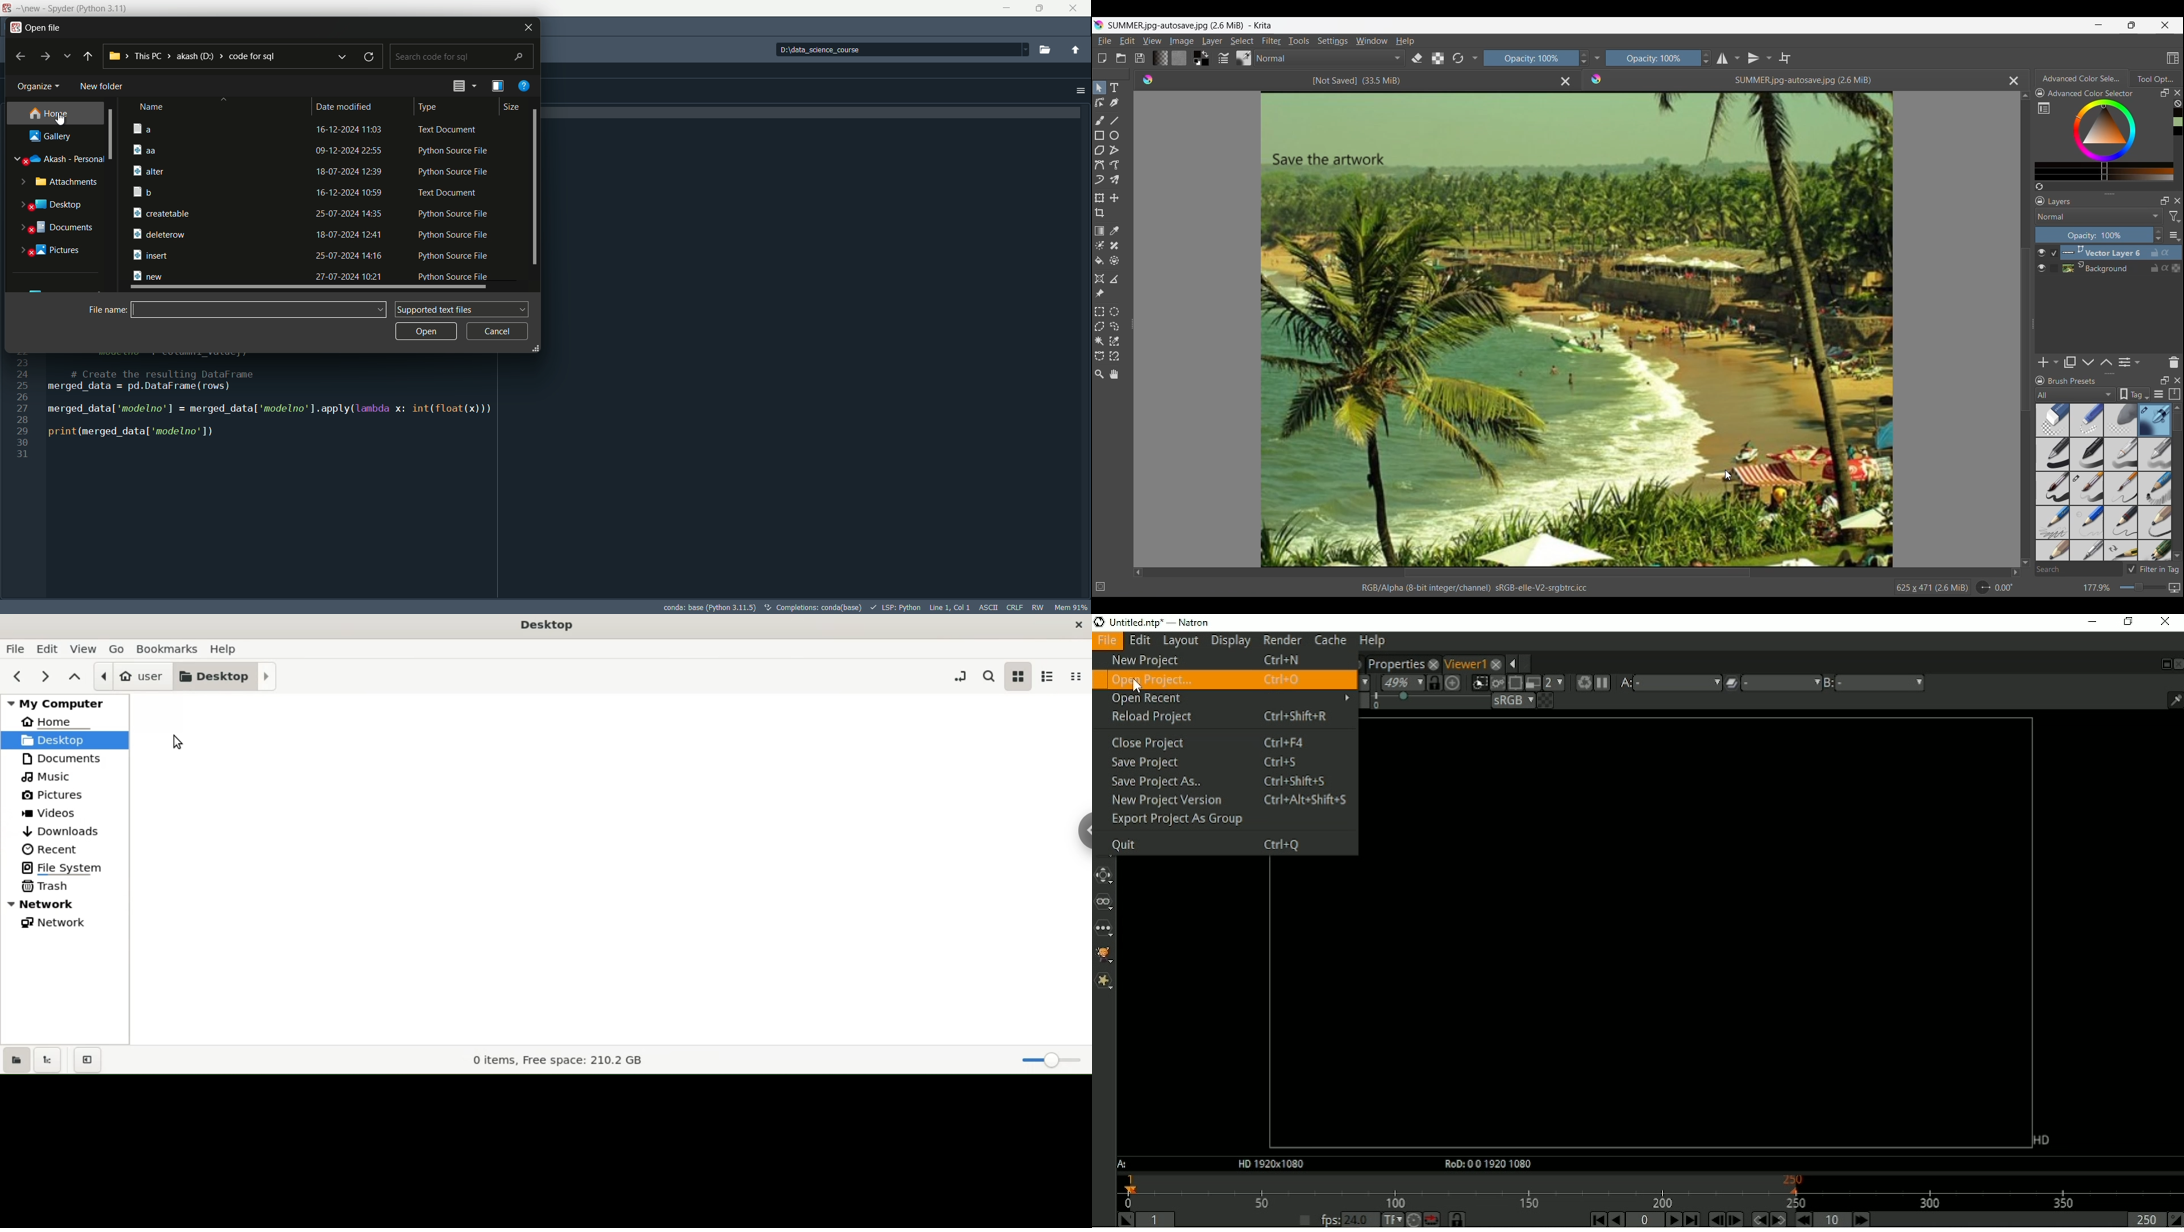  Describe the element at coordinates (1202, 764) in the screenshot. I see `Save Project` at that location.